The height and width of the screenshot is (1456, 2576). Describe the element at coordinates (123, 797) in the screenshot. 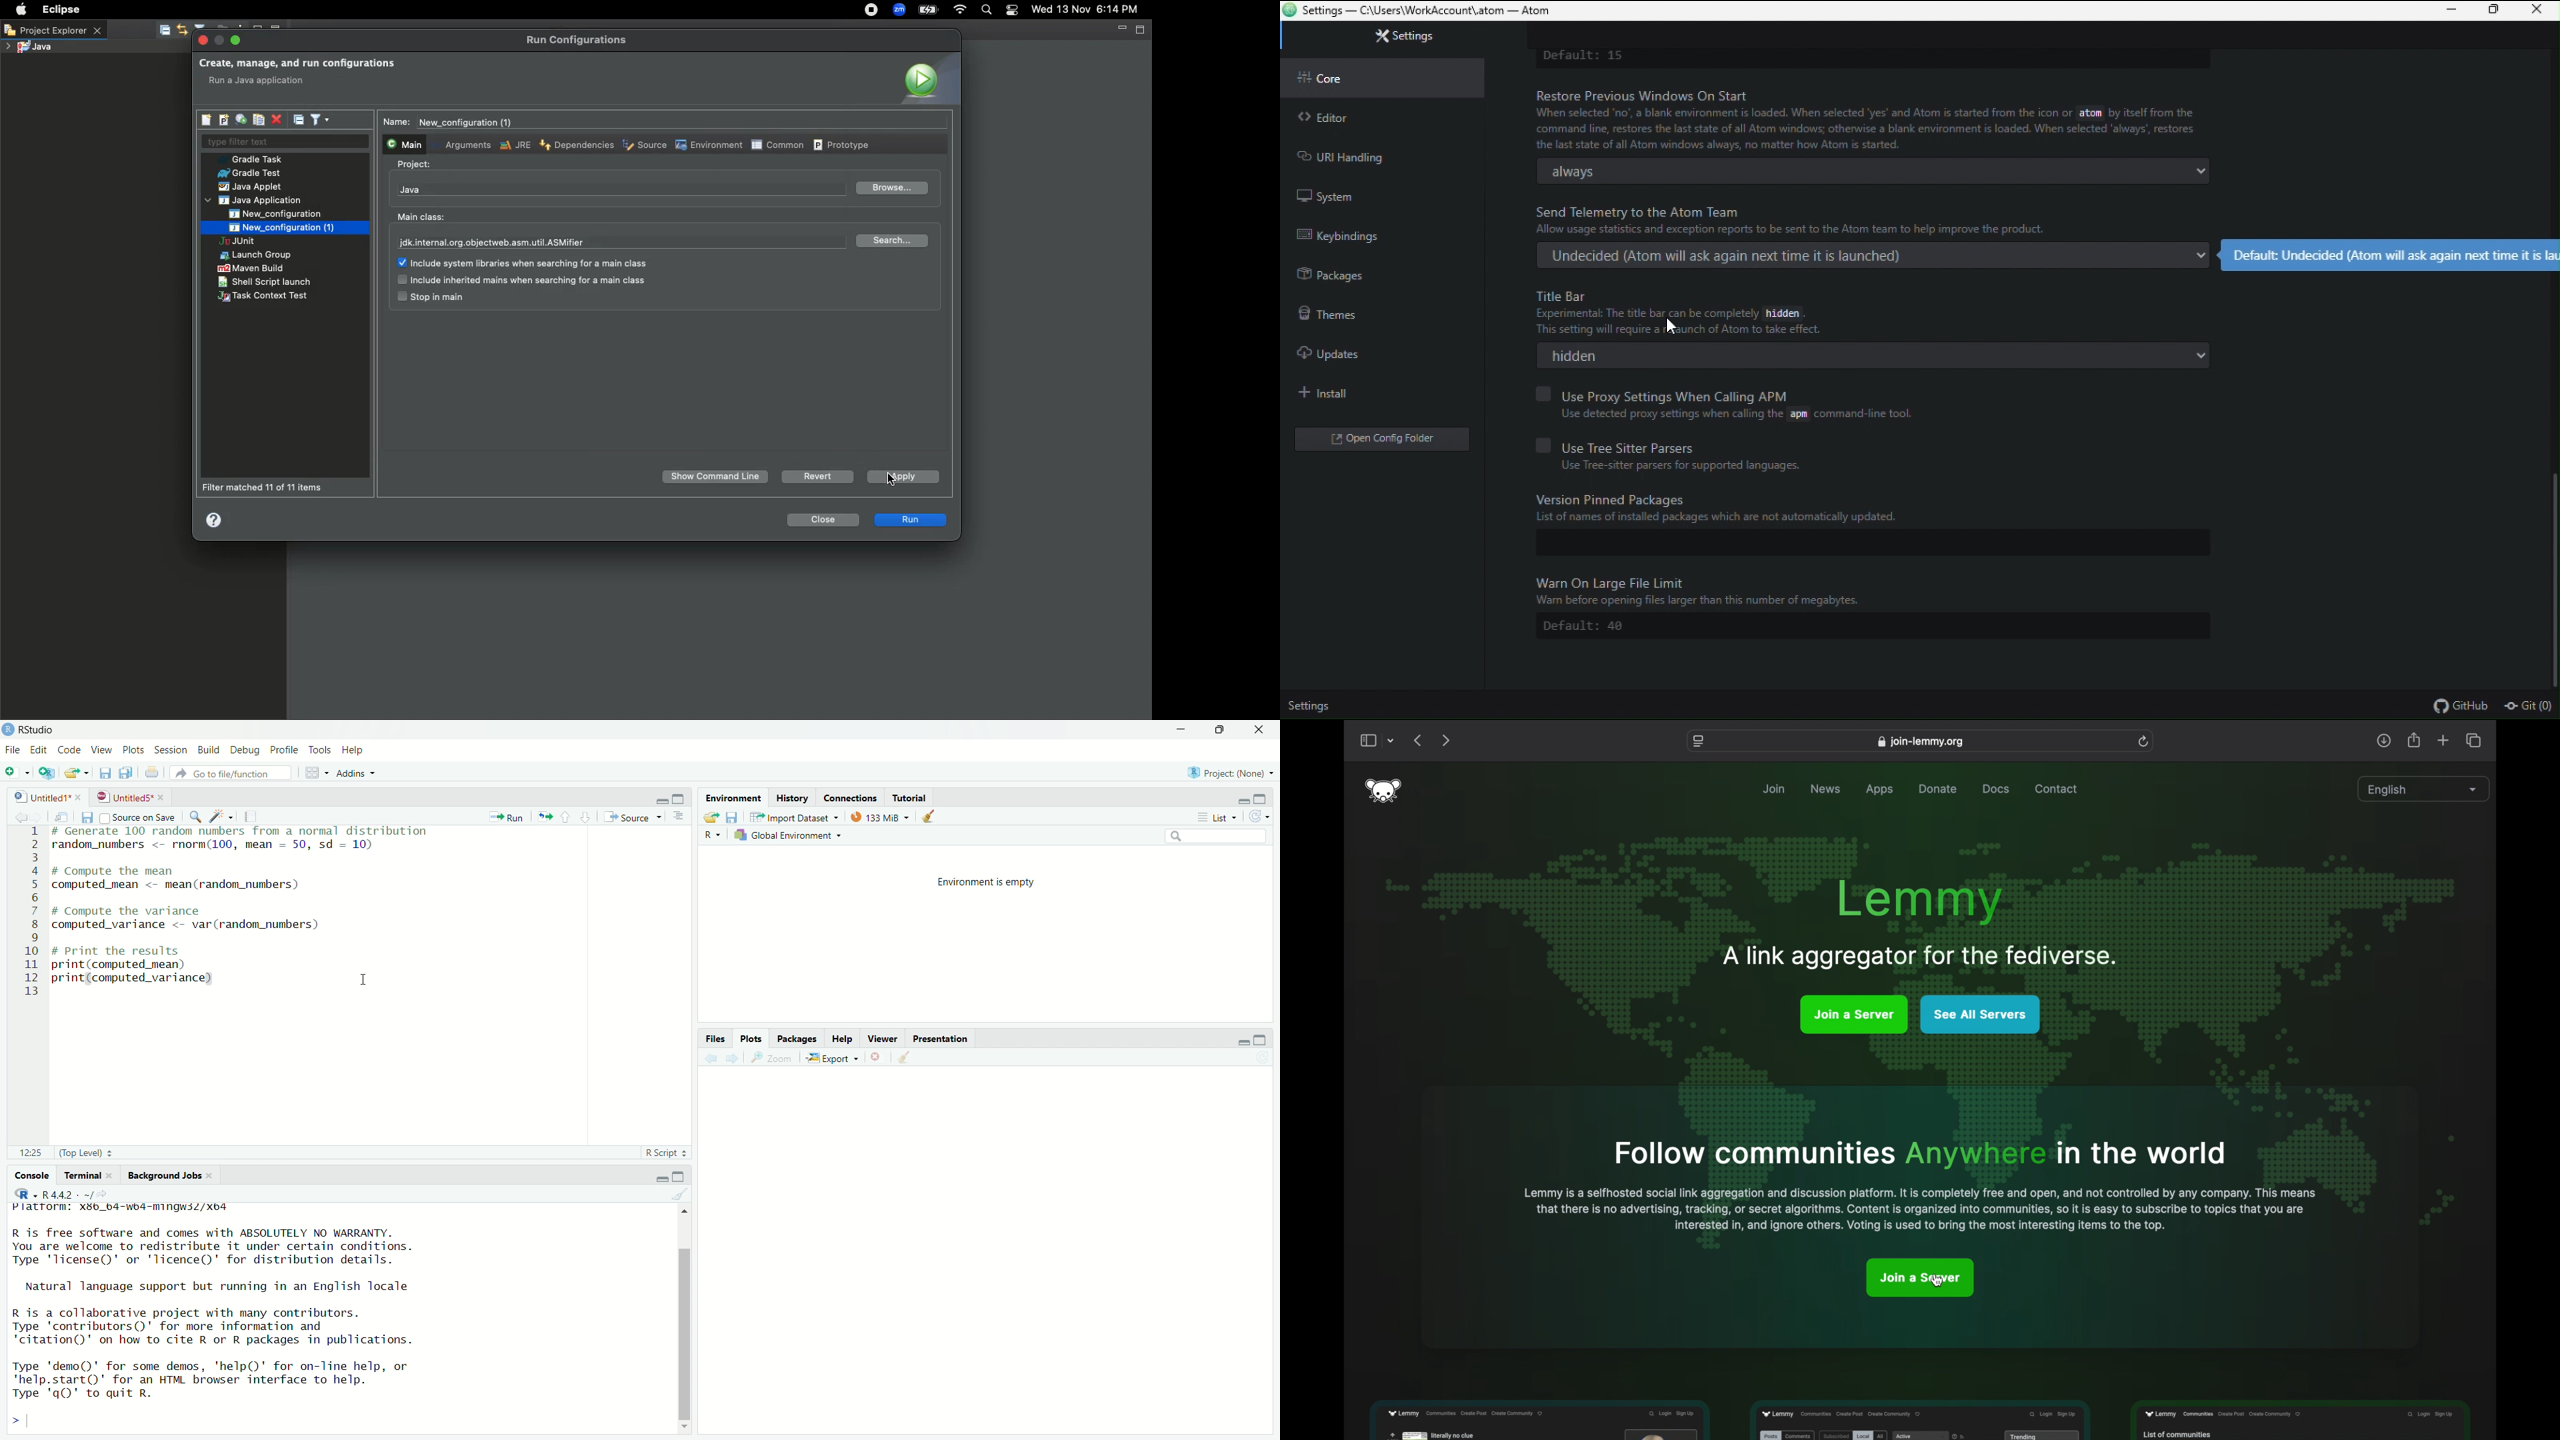

I see `untitled5` at that location.